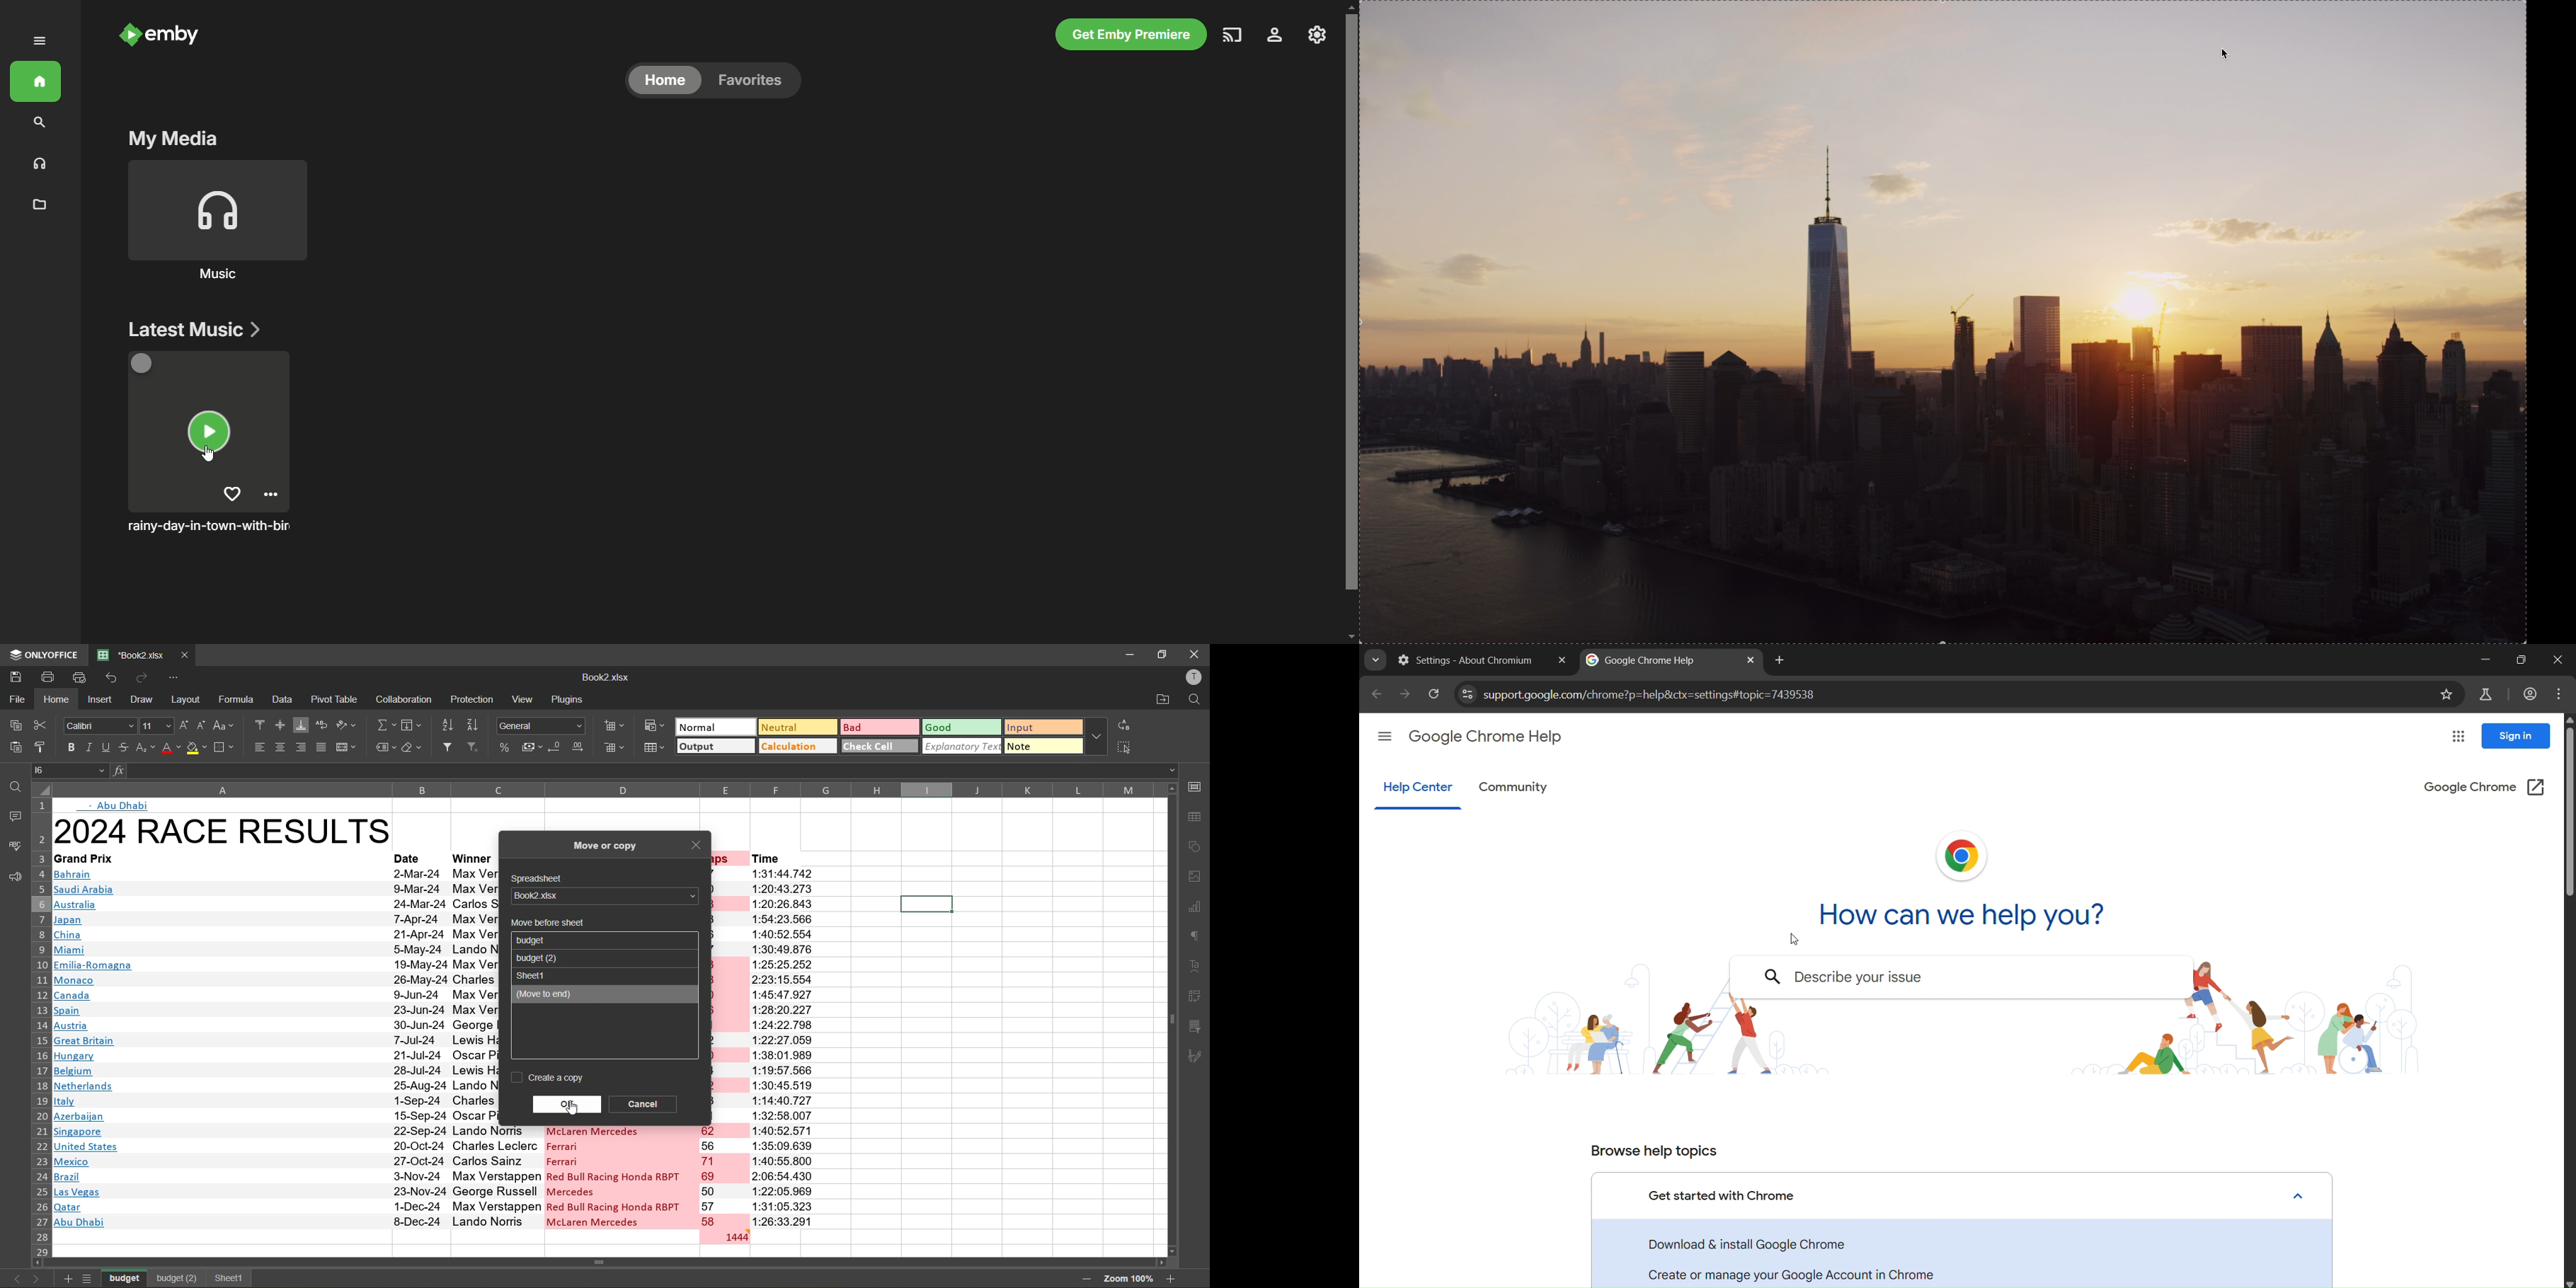 The height and width of the screenshot is (1288, 2576). I want to click on summation, so click(385, 727).